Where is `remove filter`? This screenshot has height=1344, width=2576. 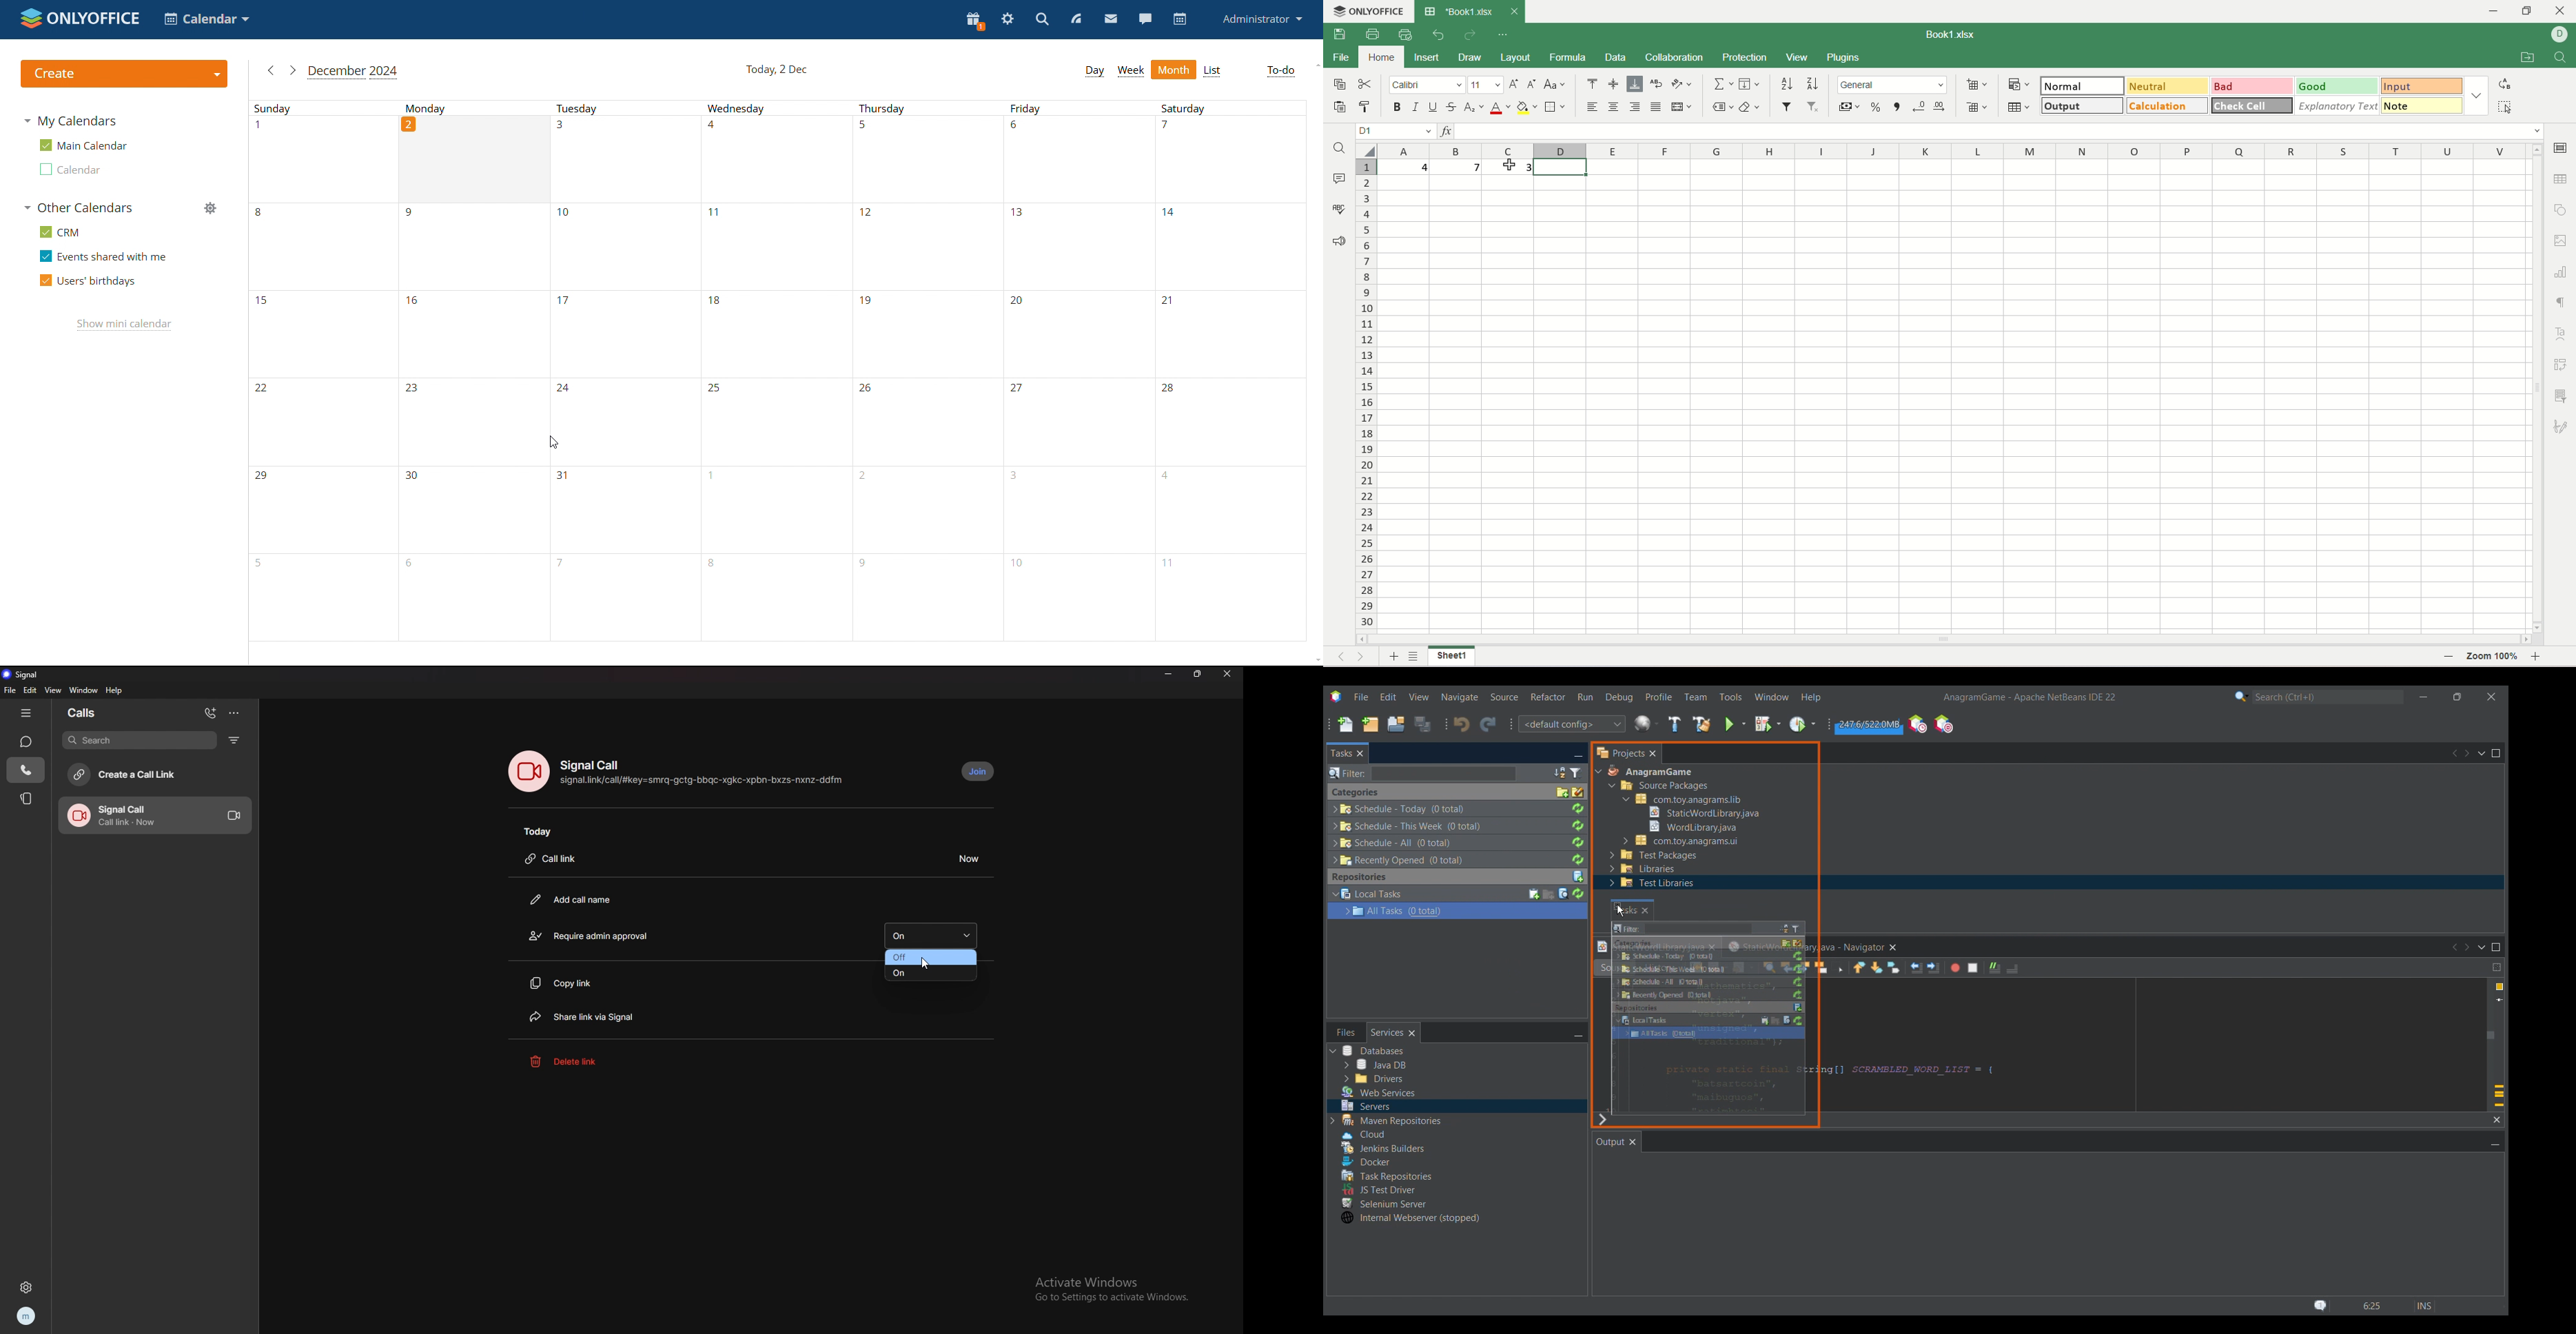
remove filter is located at coordinates (1816, 106).